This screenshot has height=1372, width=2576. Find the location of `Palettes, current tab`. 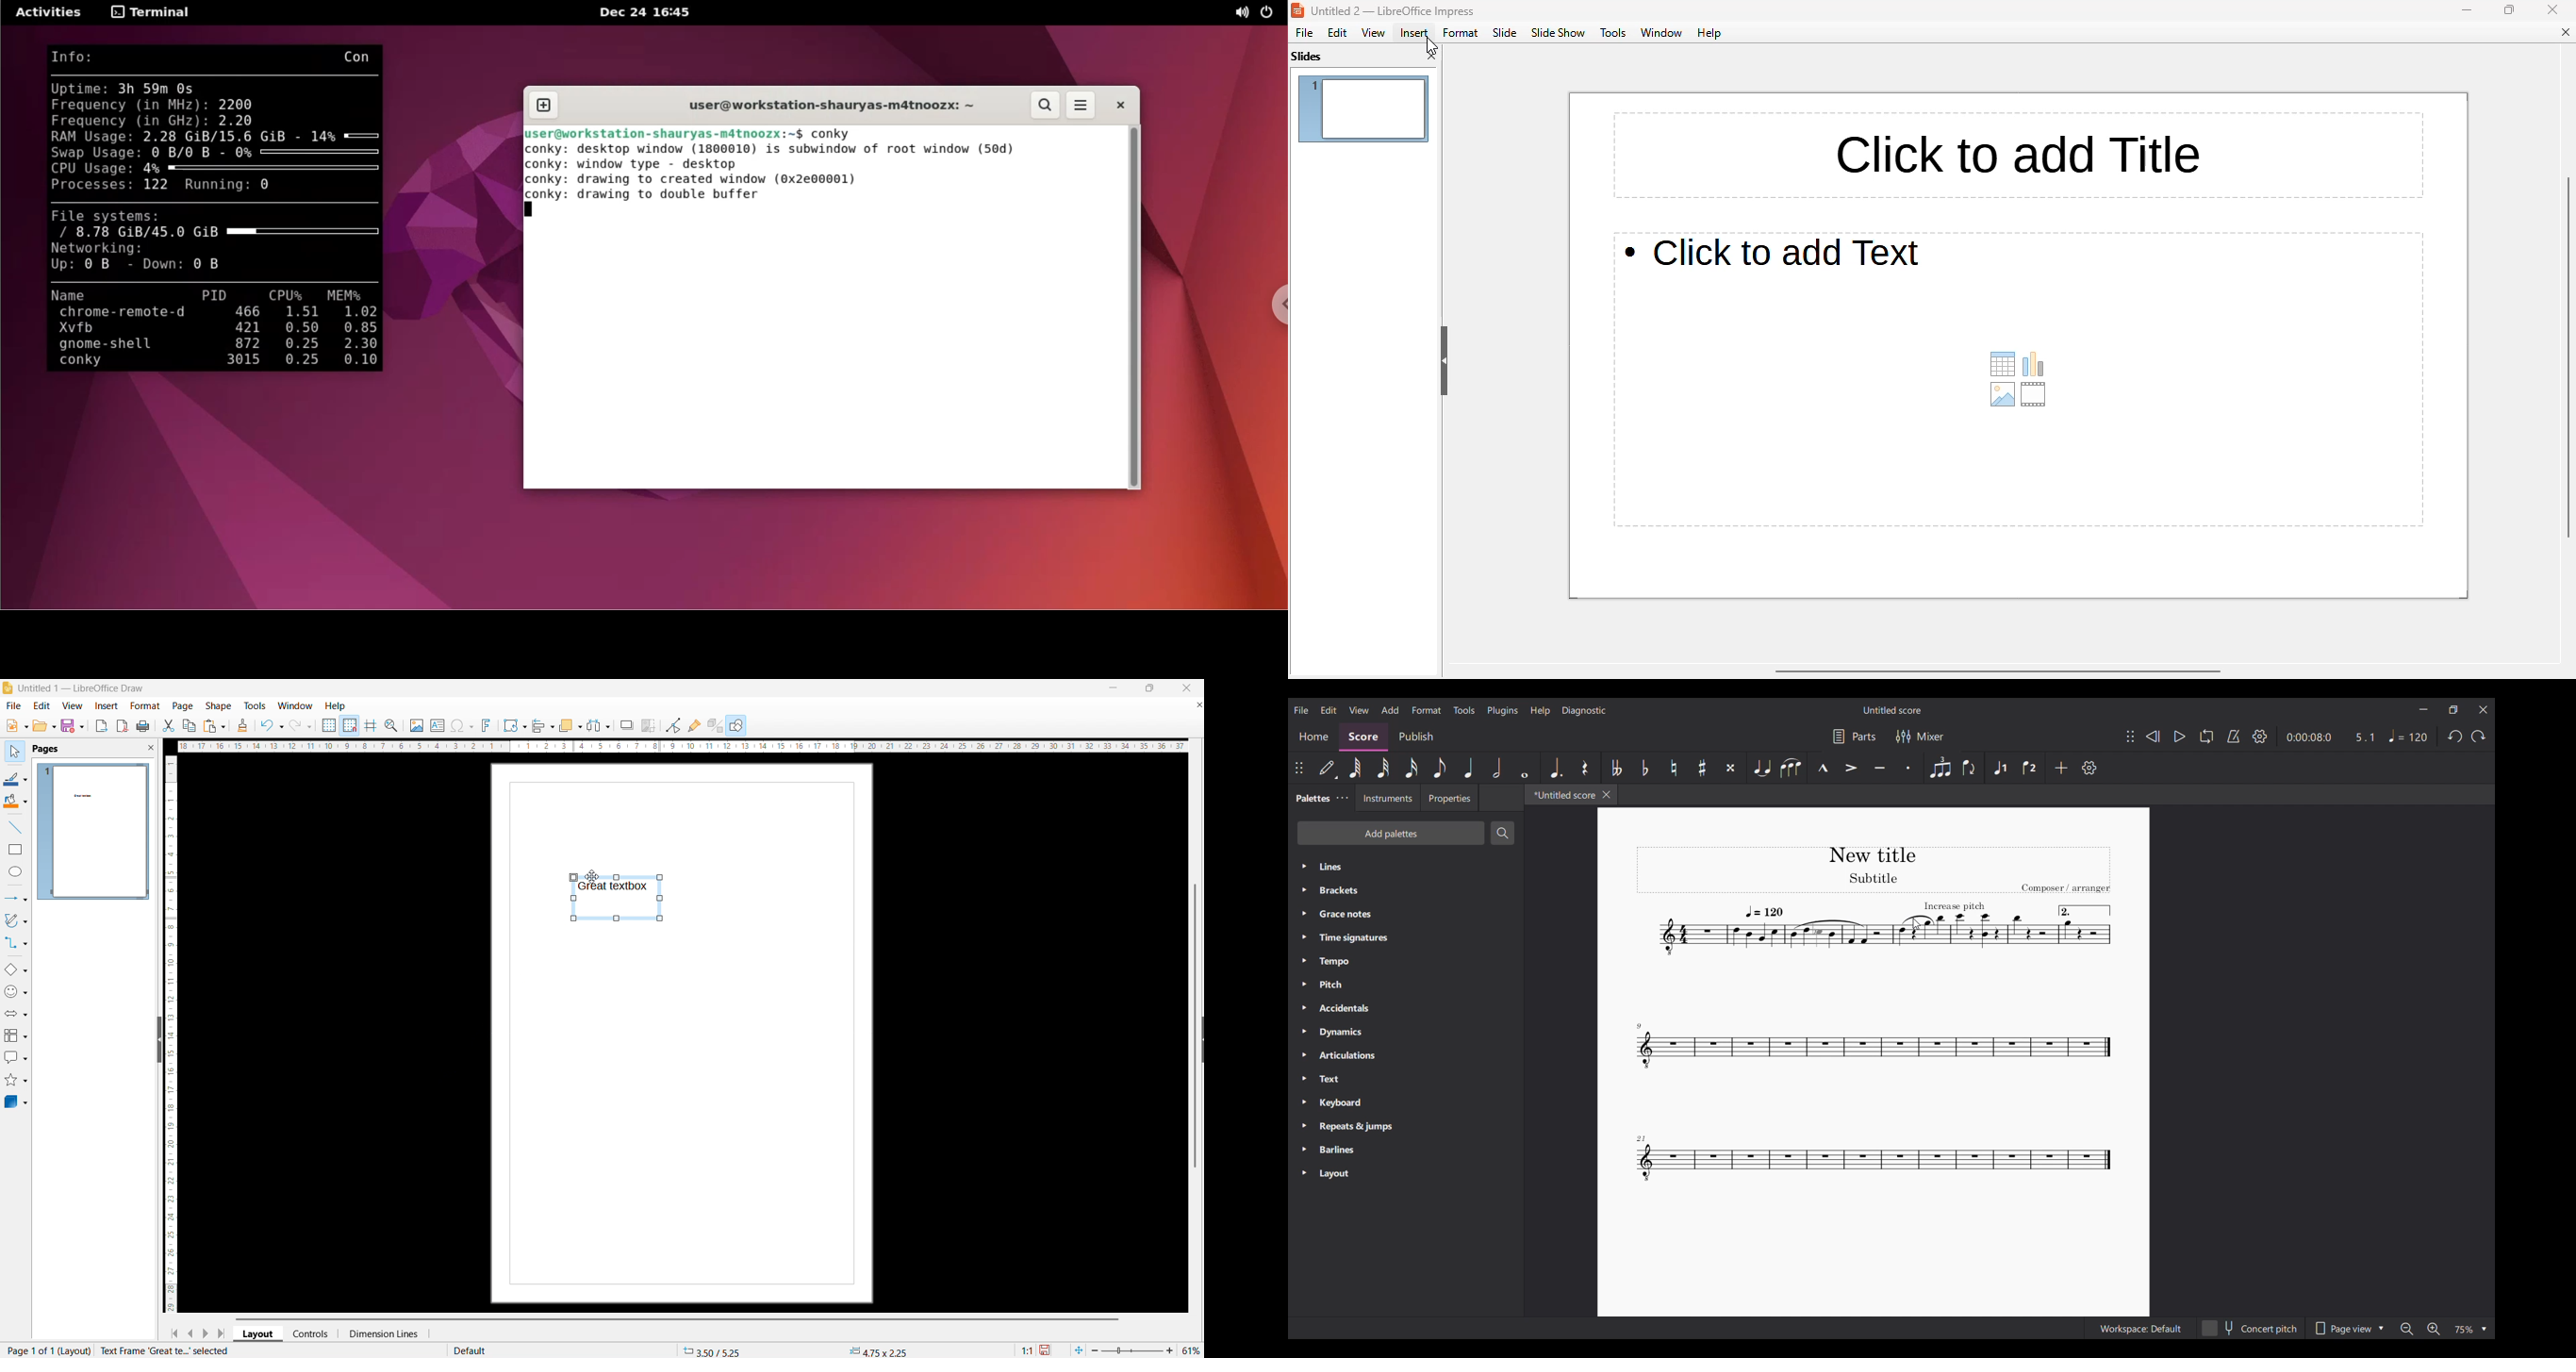

Palettes, current tab is located at coordinates (1311, 798).